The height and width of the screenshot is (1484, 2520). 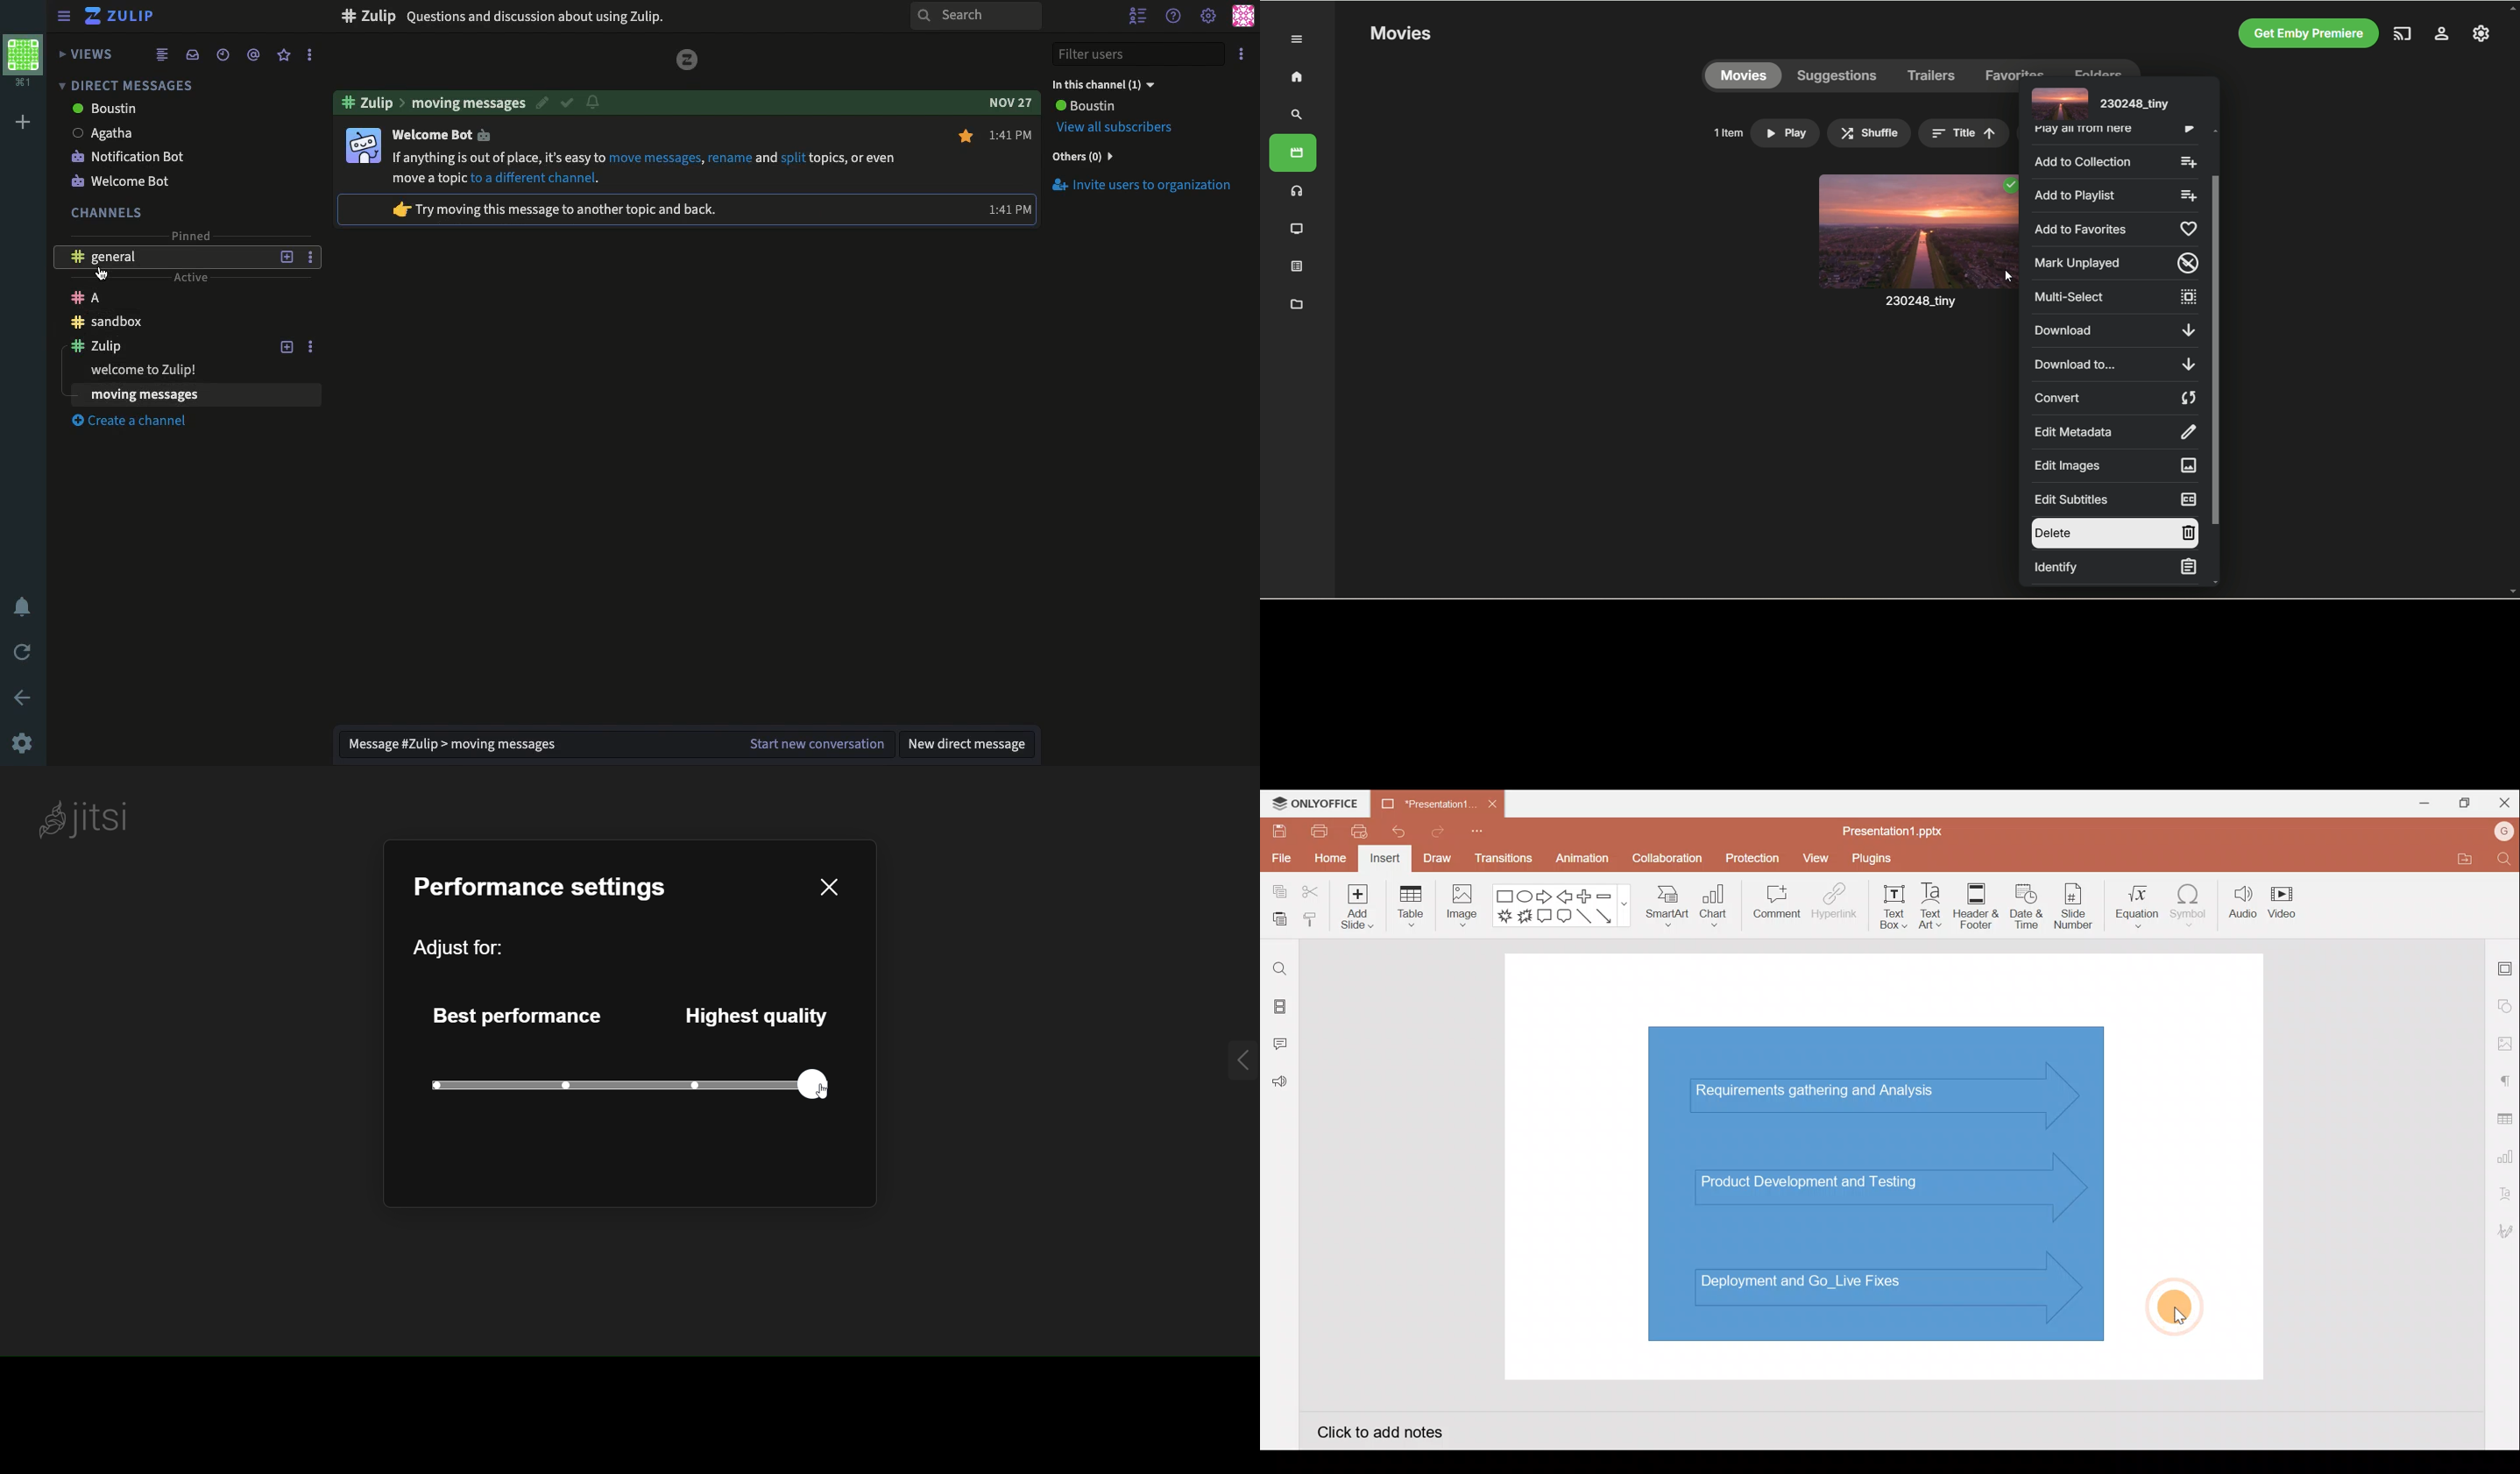 What do you see at coordinates (1080, 156) in the screenshot?
I see `Others` at bounding box center [1080, 156].